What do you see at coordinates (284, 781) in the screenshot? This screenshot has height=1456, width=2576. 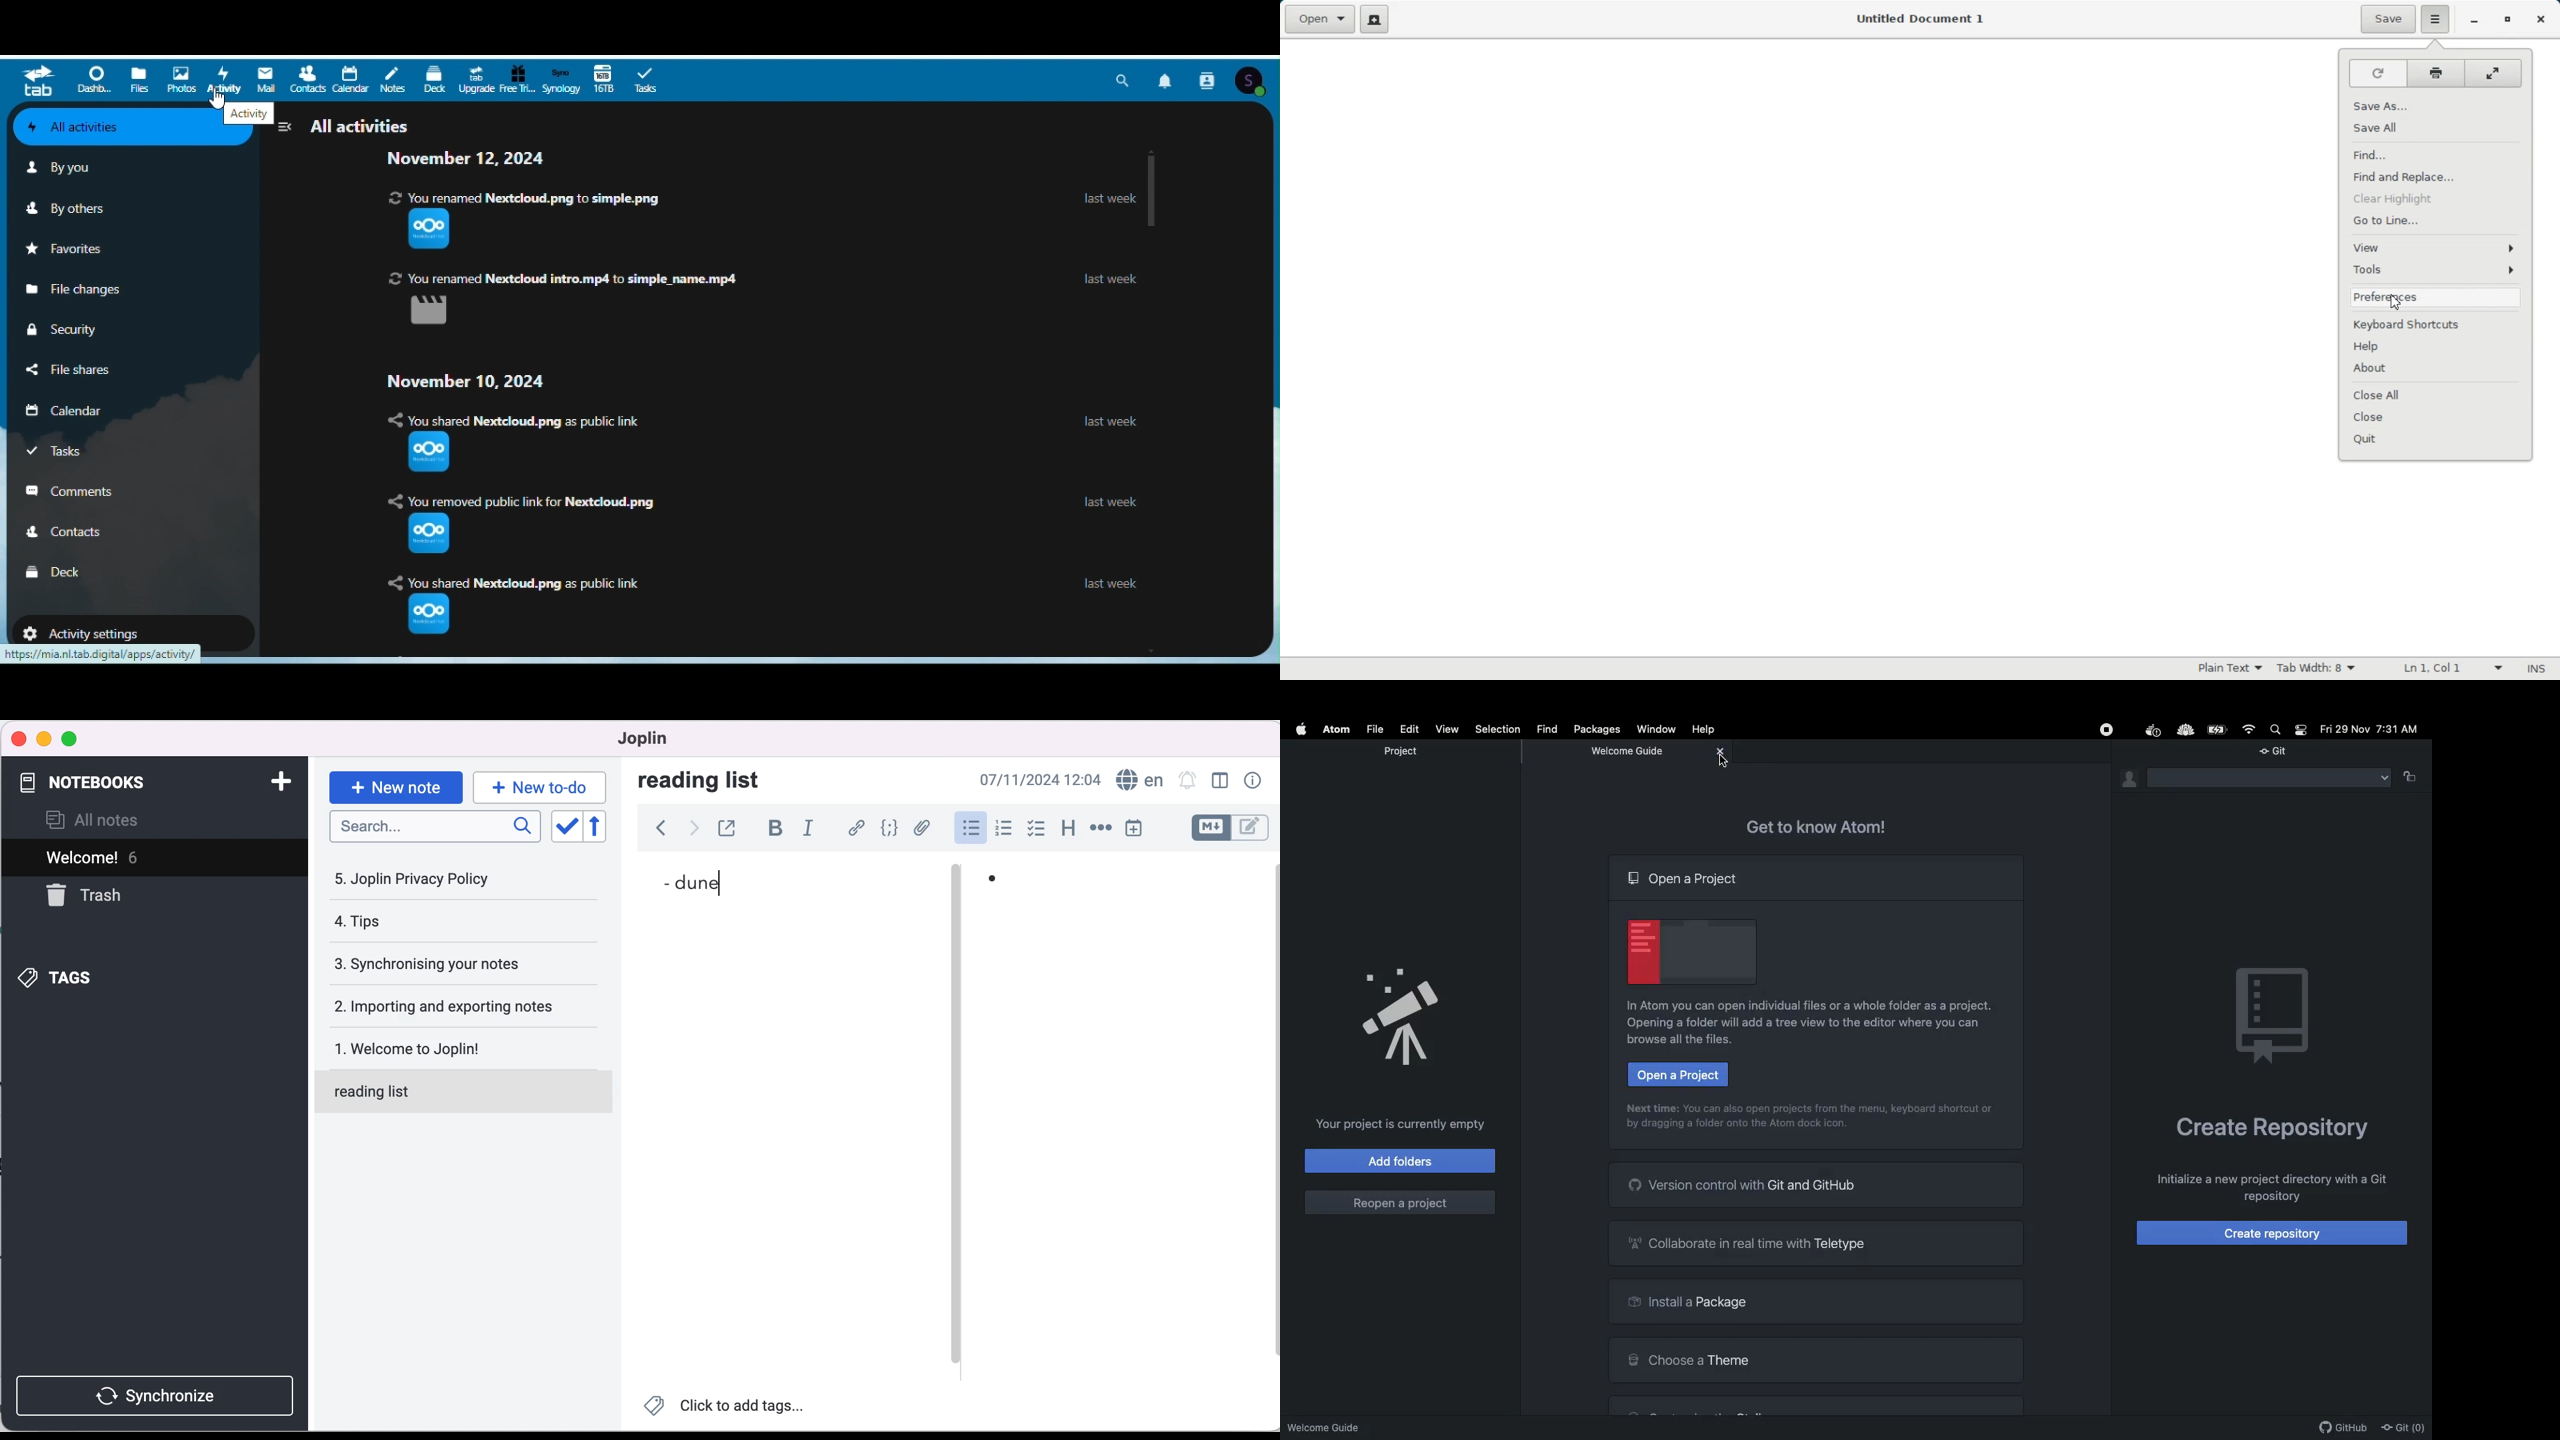 I see `add notebook` at bounding box center [284, 781].